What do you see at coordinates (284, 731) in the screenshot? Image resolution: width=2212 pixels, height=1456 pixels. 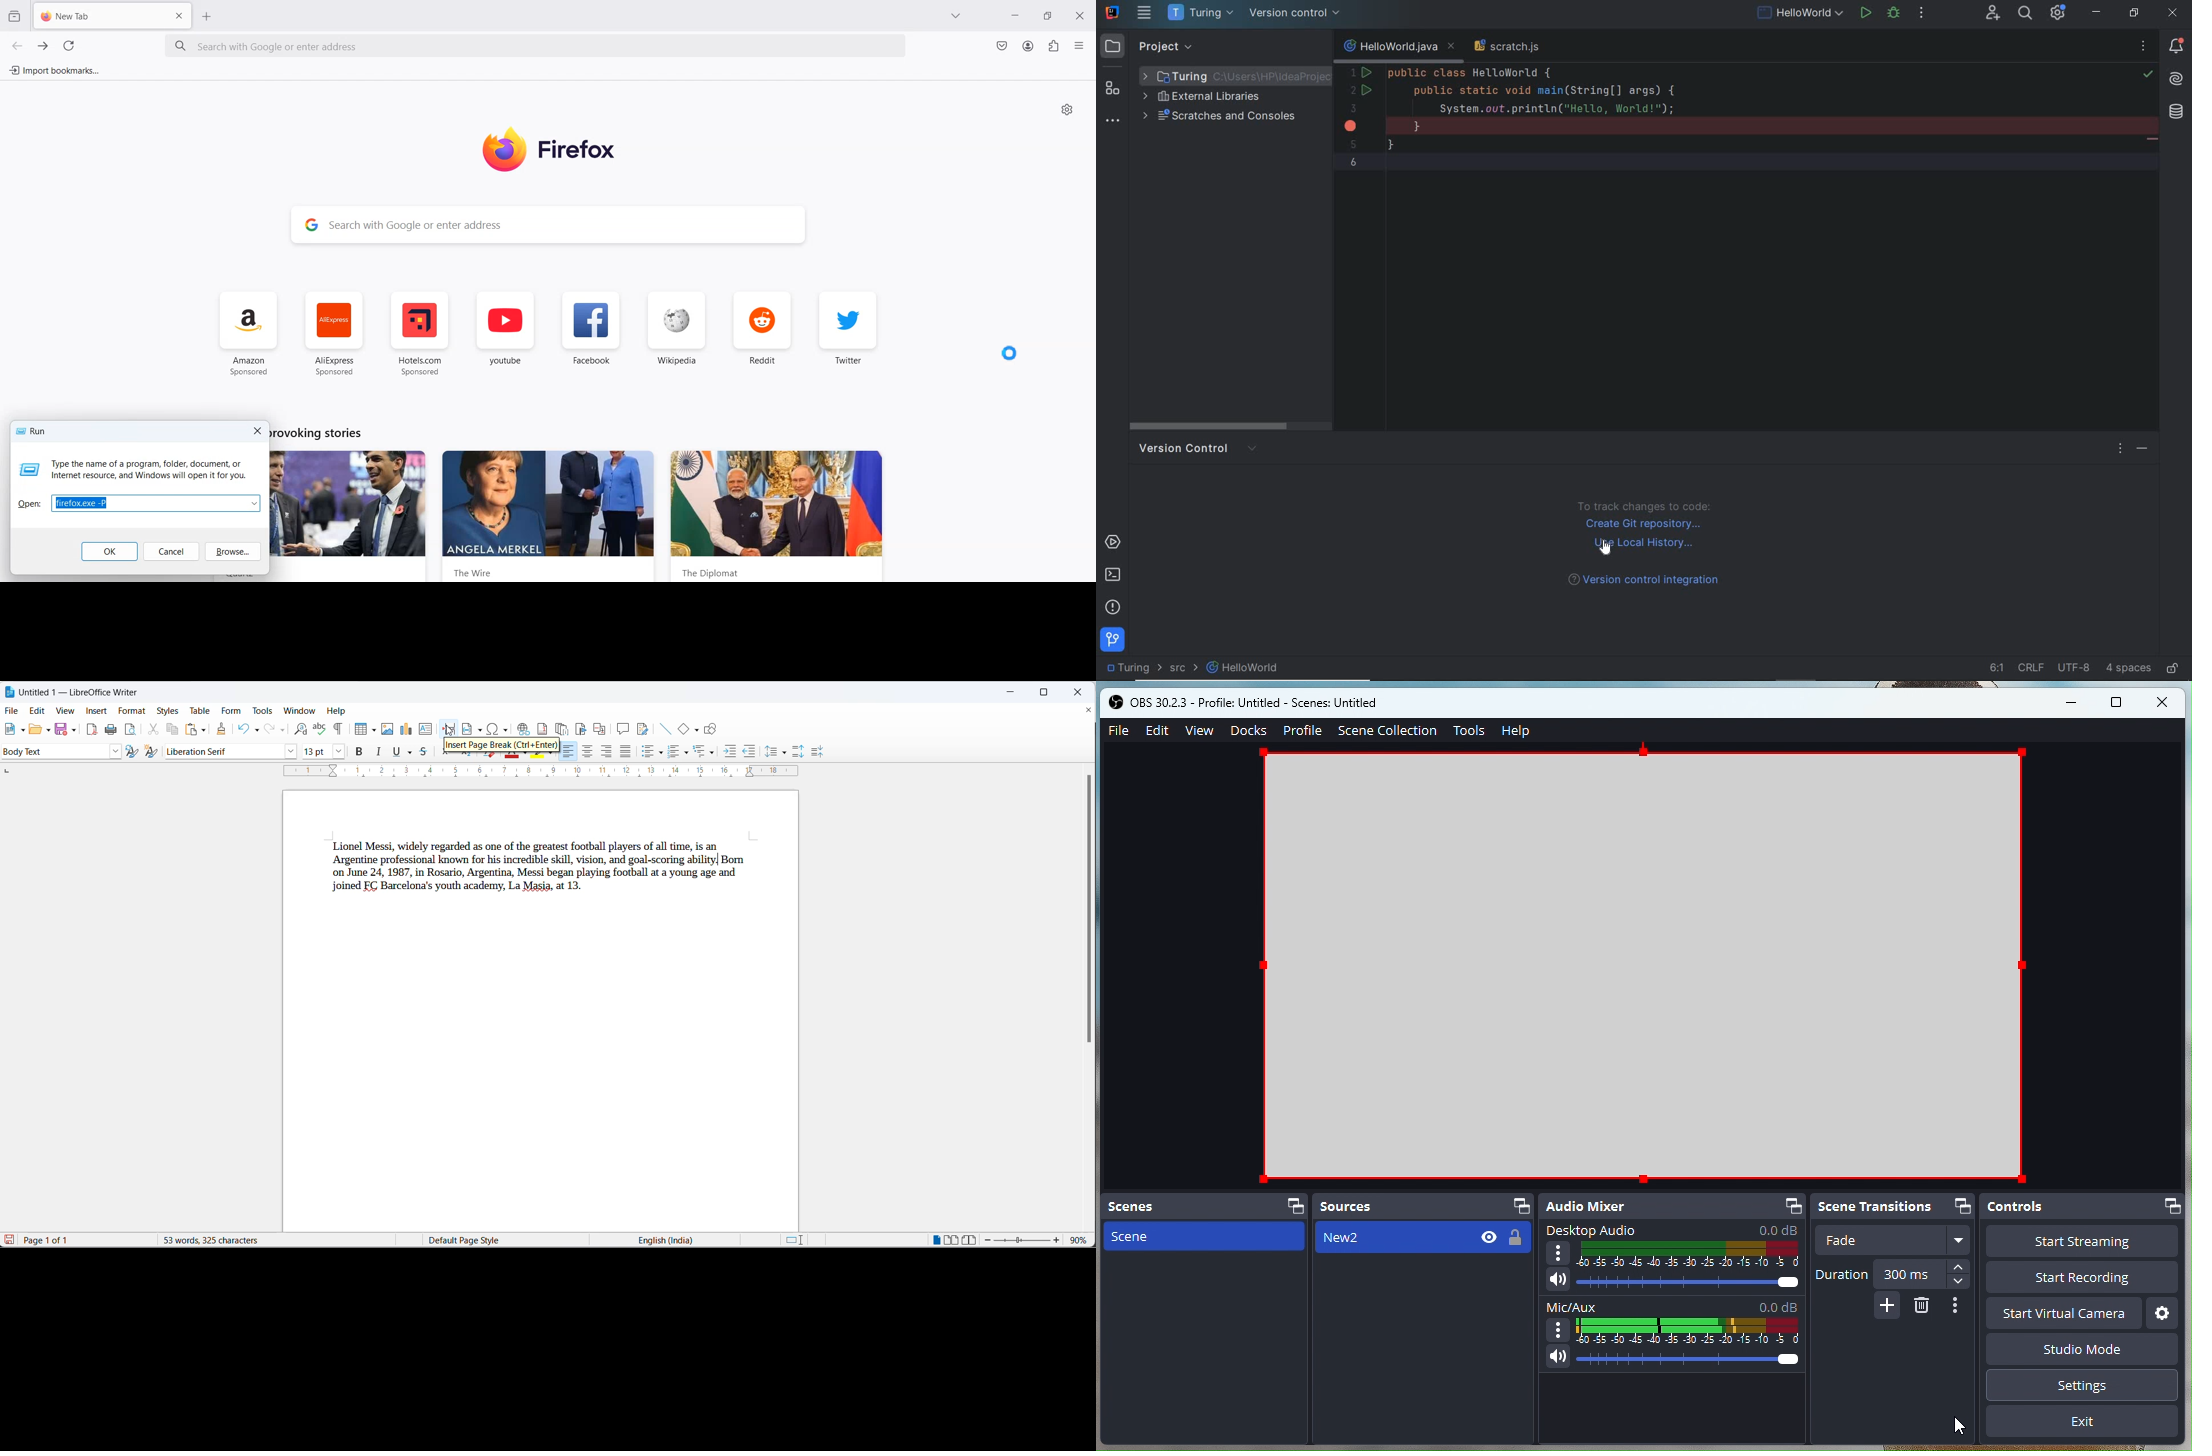 I see `redo option` at bounding box center [284, 731].